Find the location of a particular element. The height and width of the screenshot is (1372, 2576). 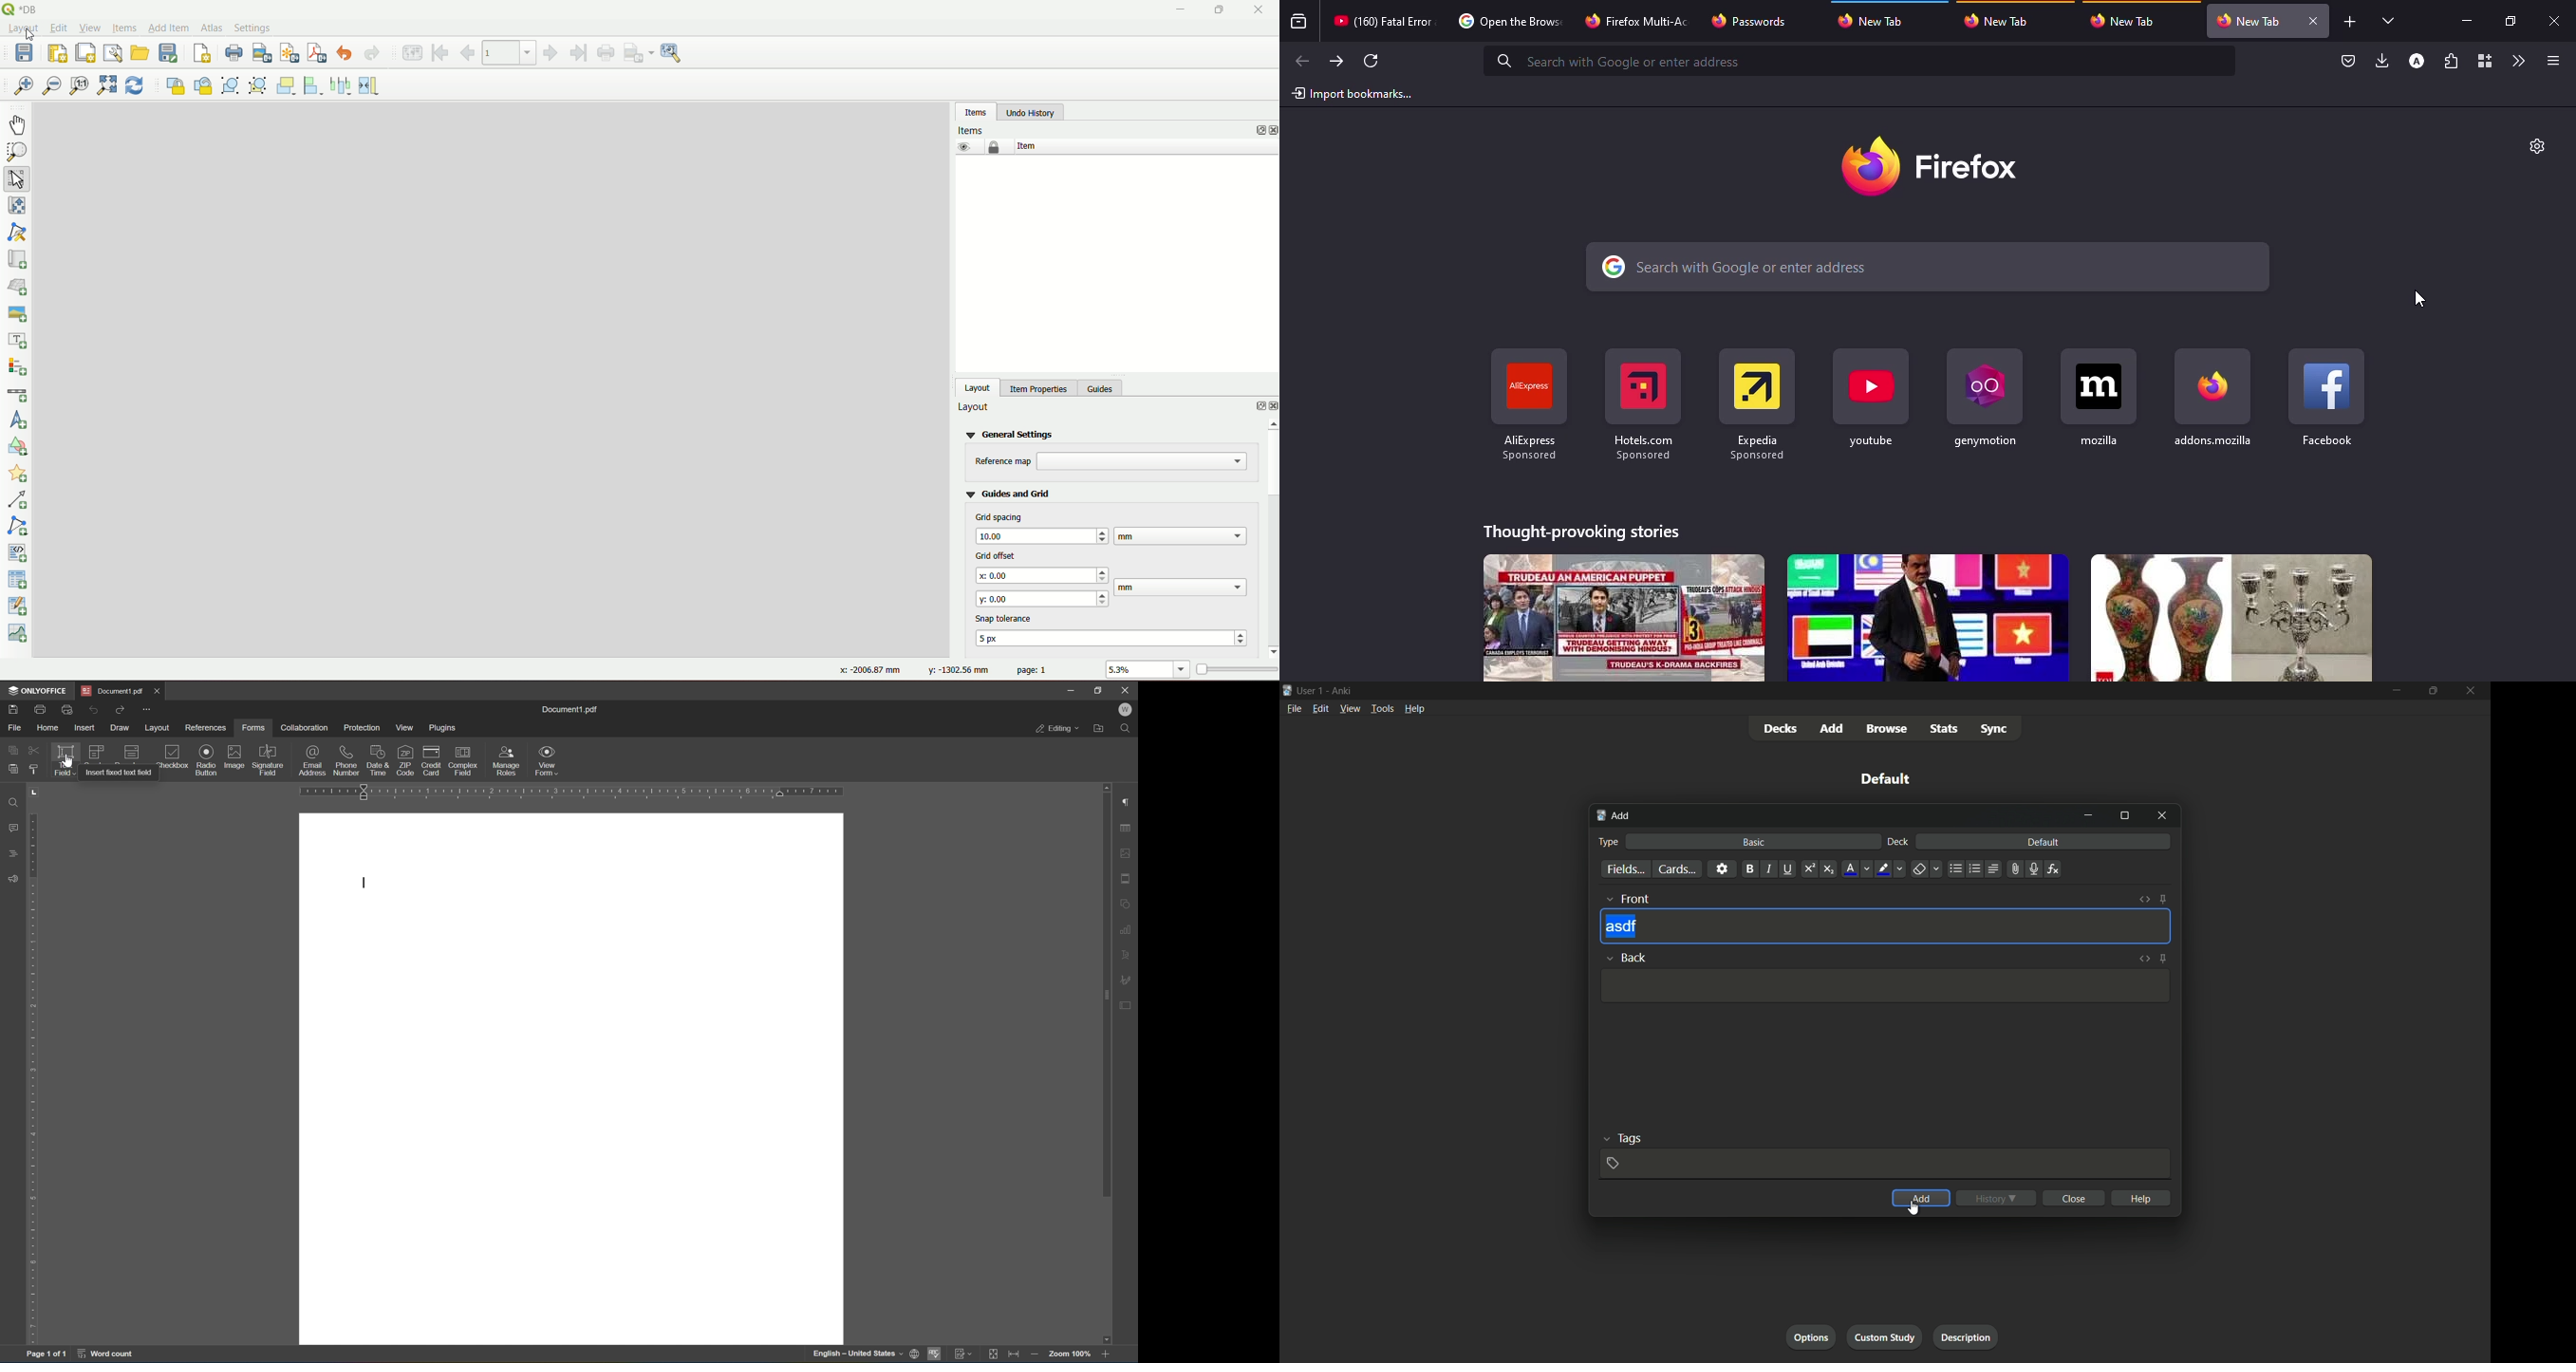

close is located at coordinates (2162, 817).